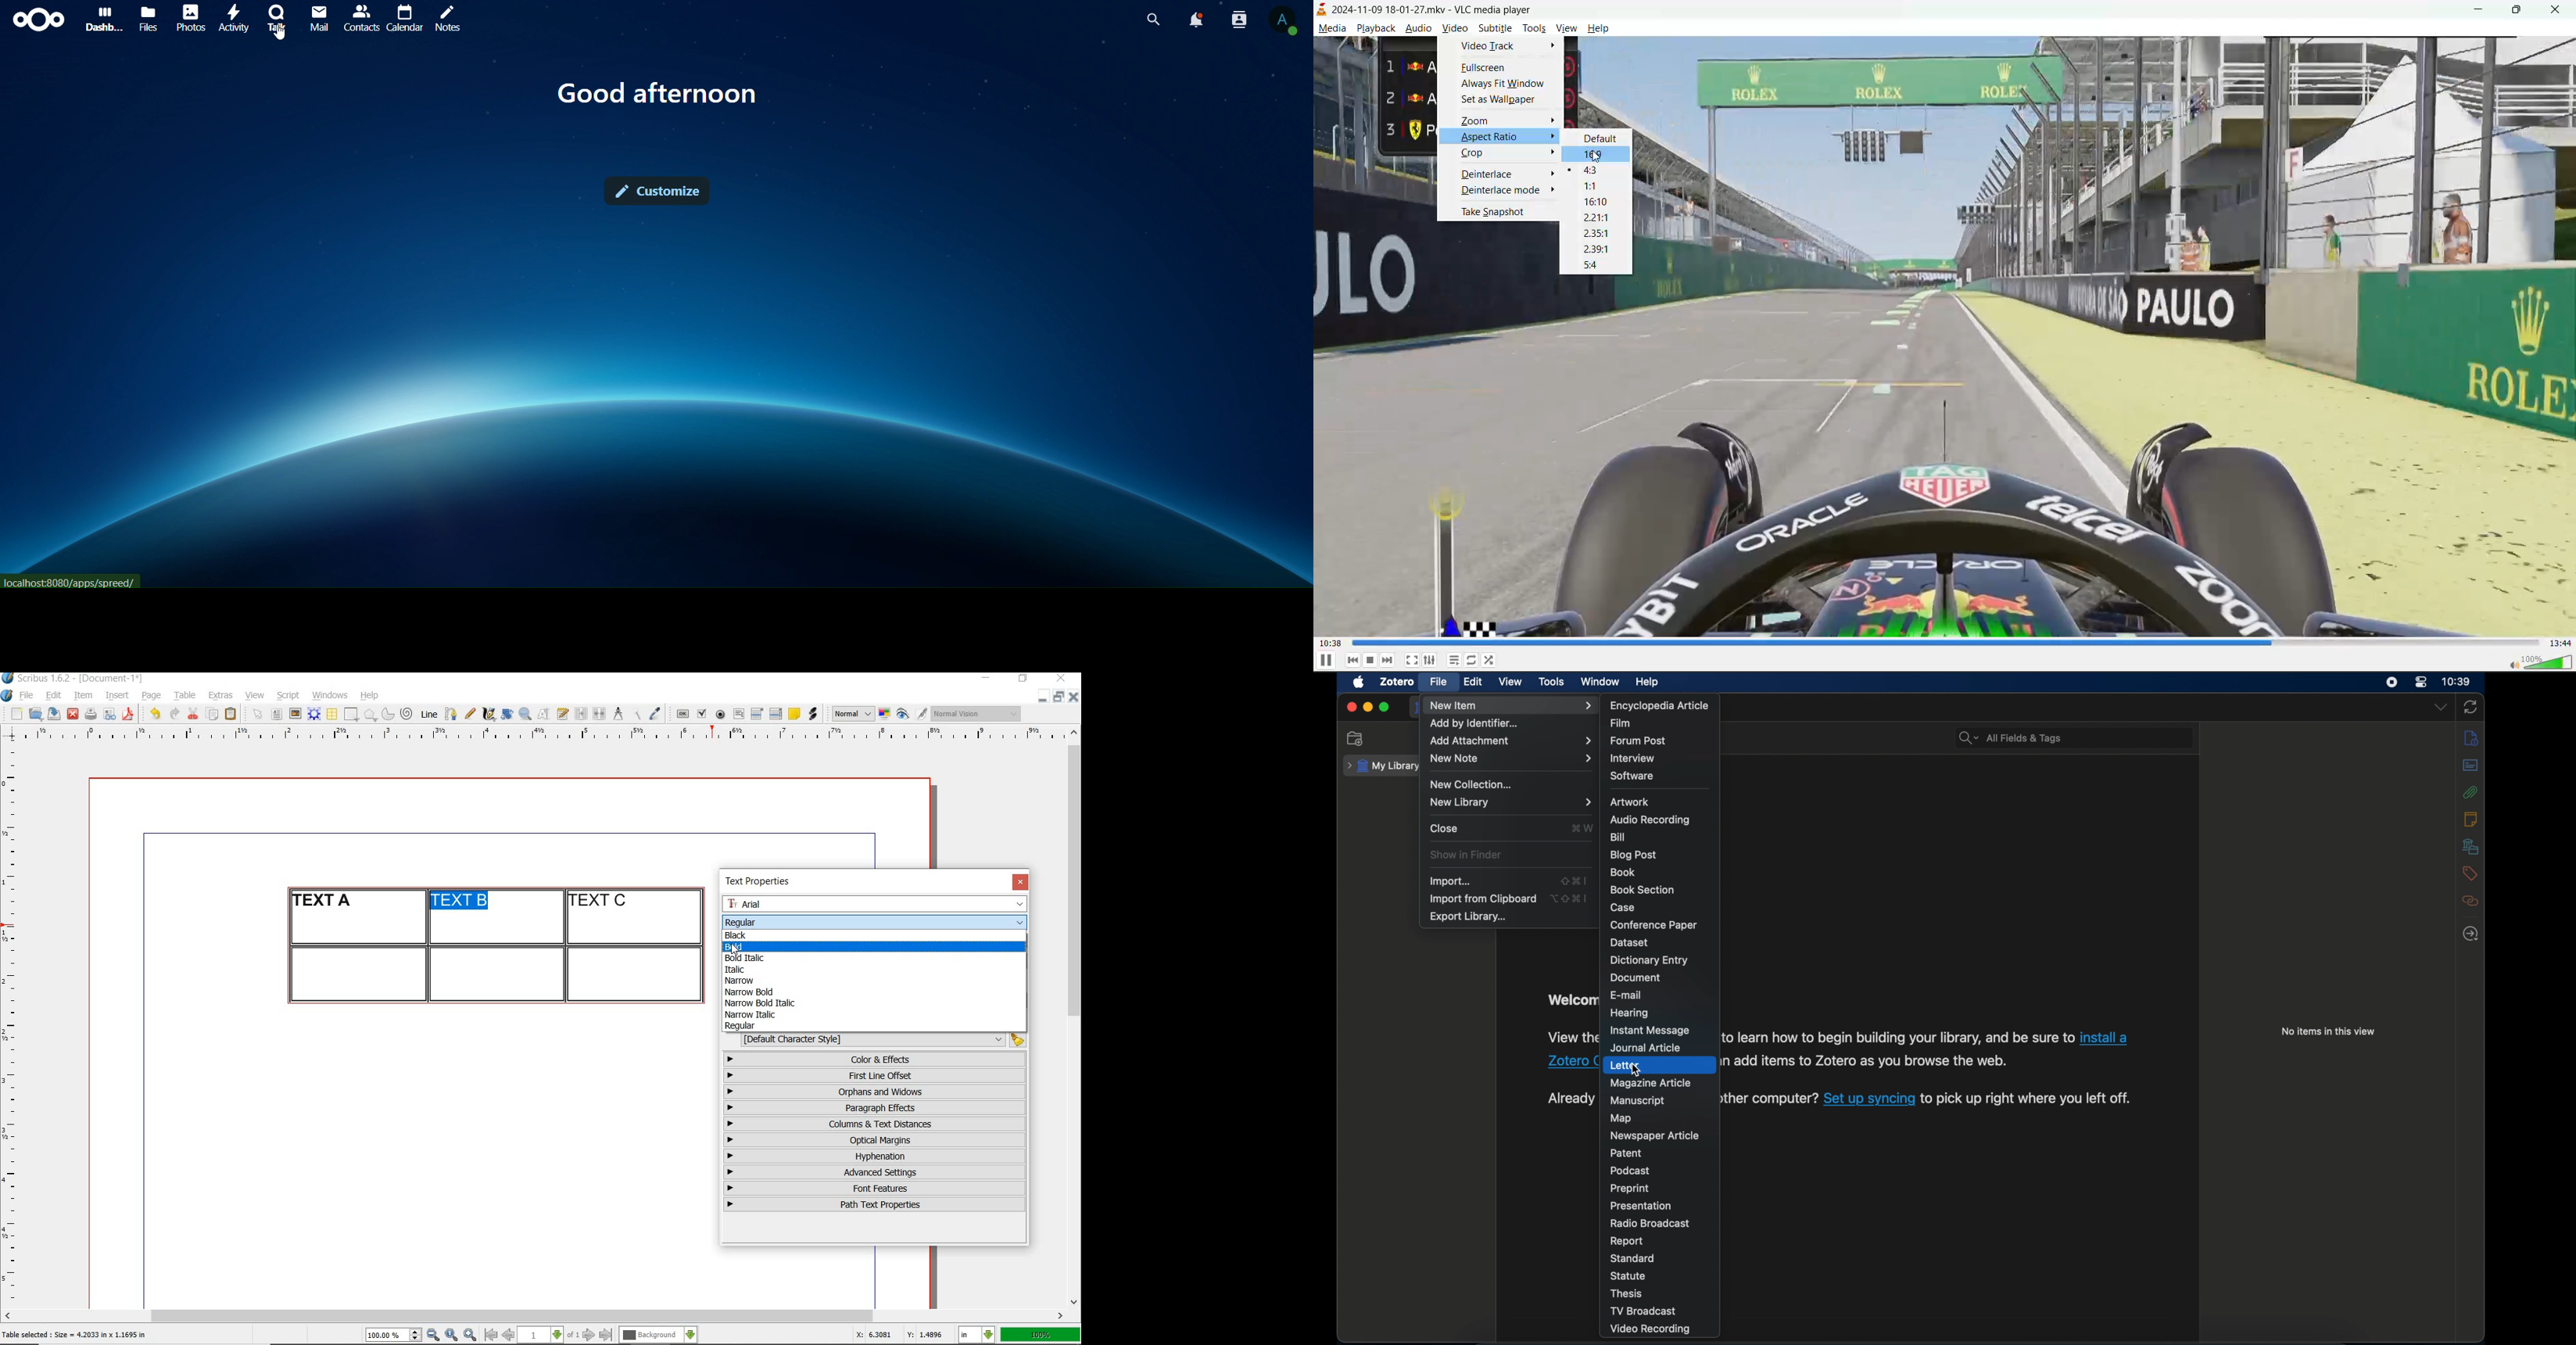  Describe the element at coordinates (1474, 681) in the screenshot. I see `edit` at that location.